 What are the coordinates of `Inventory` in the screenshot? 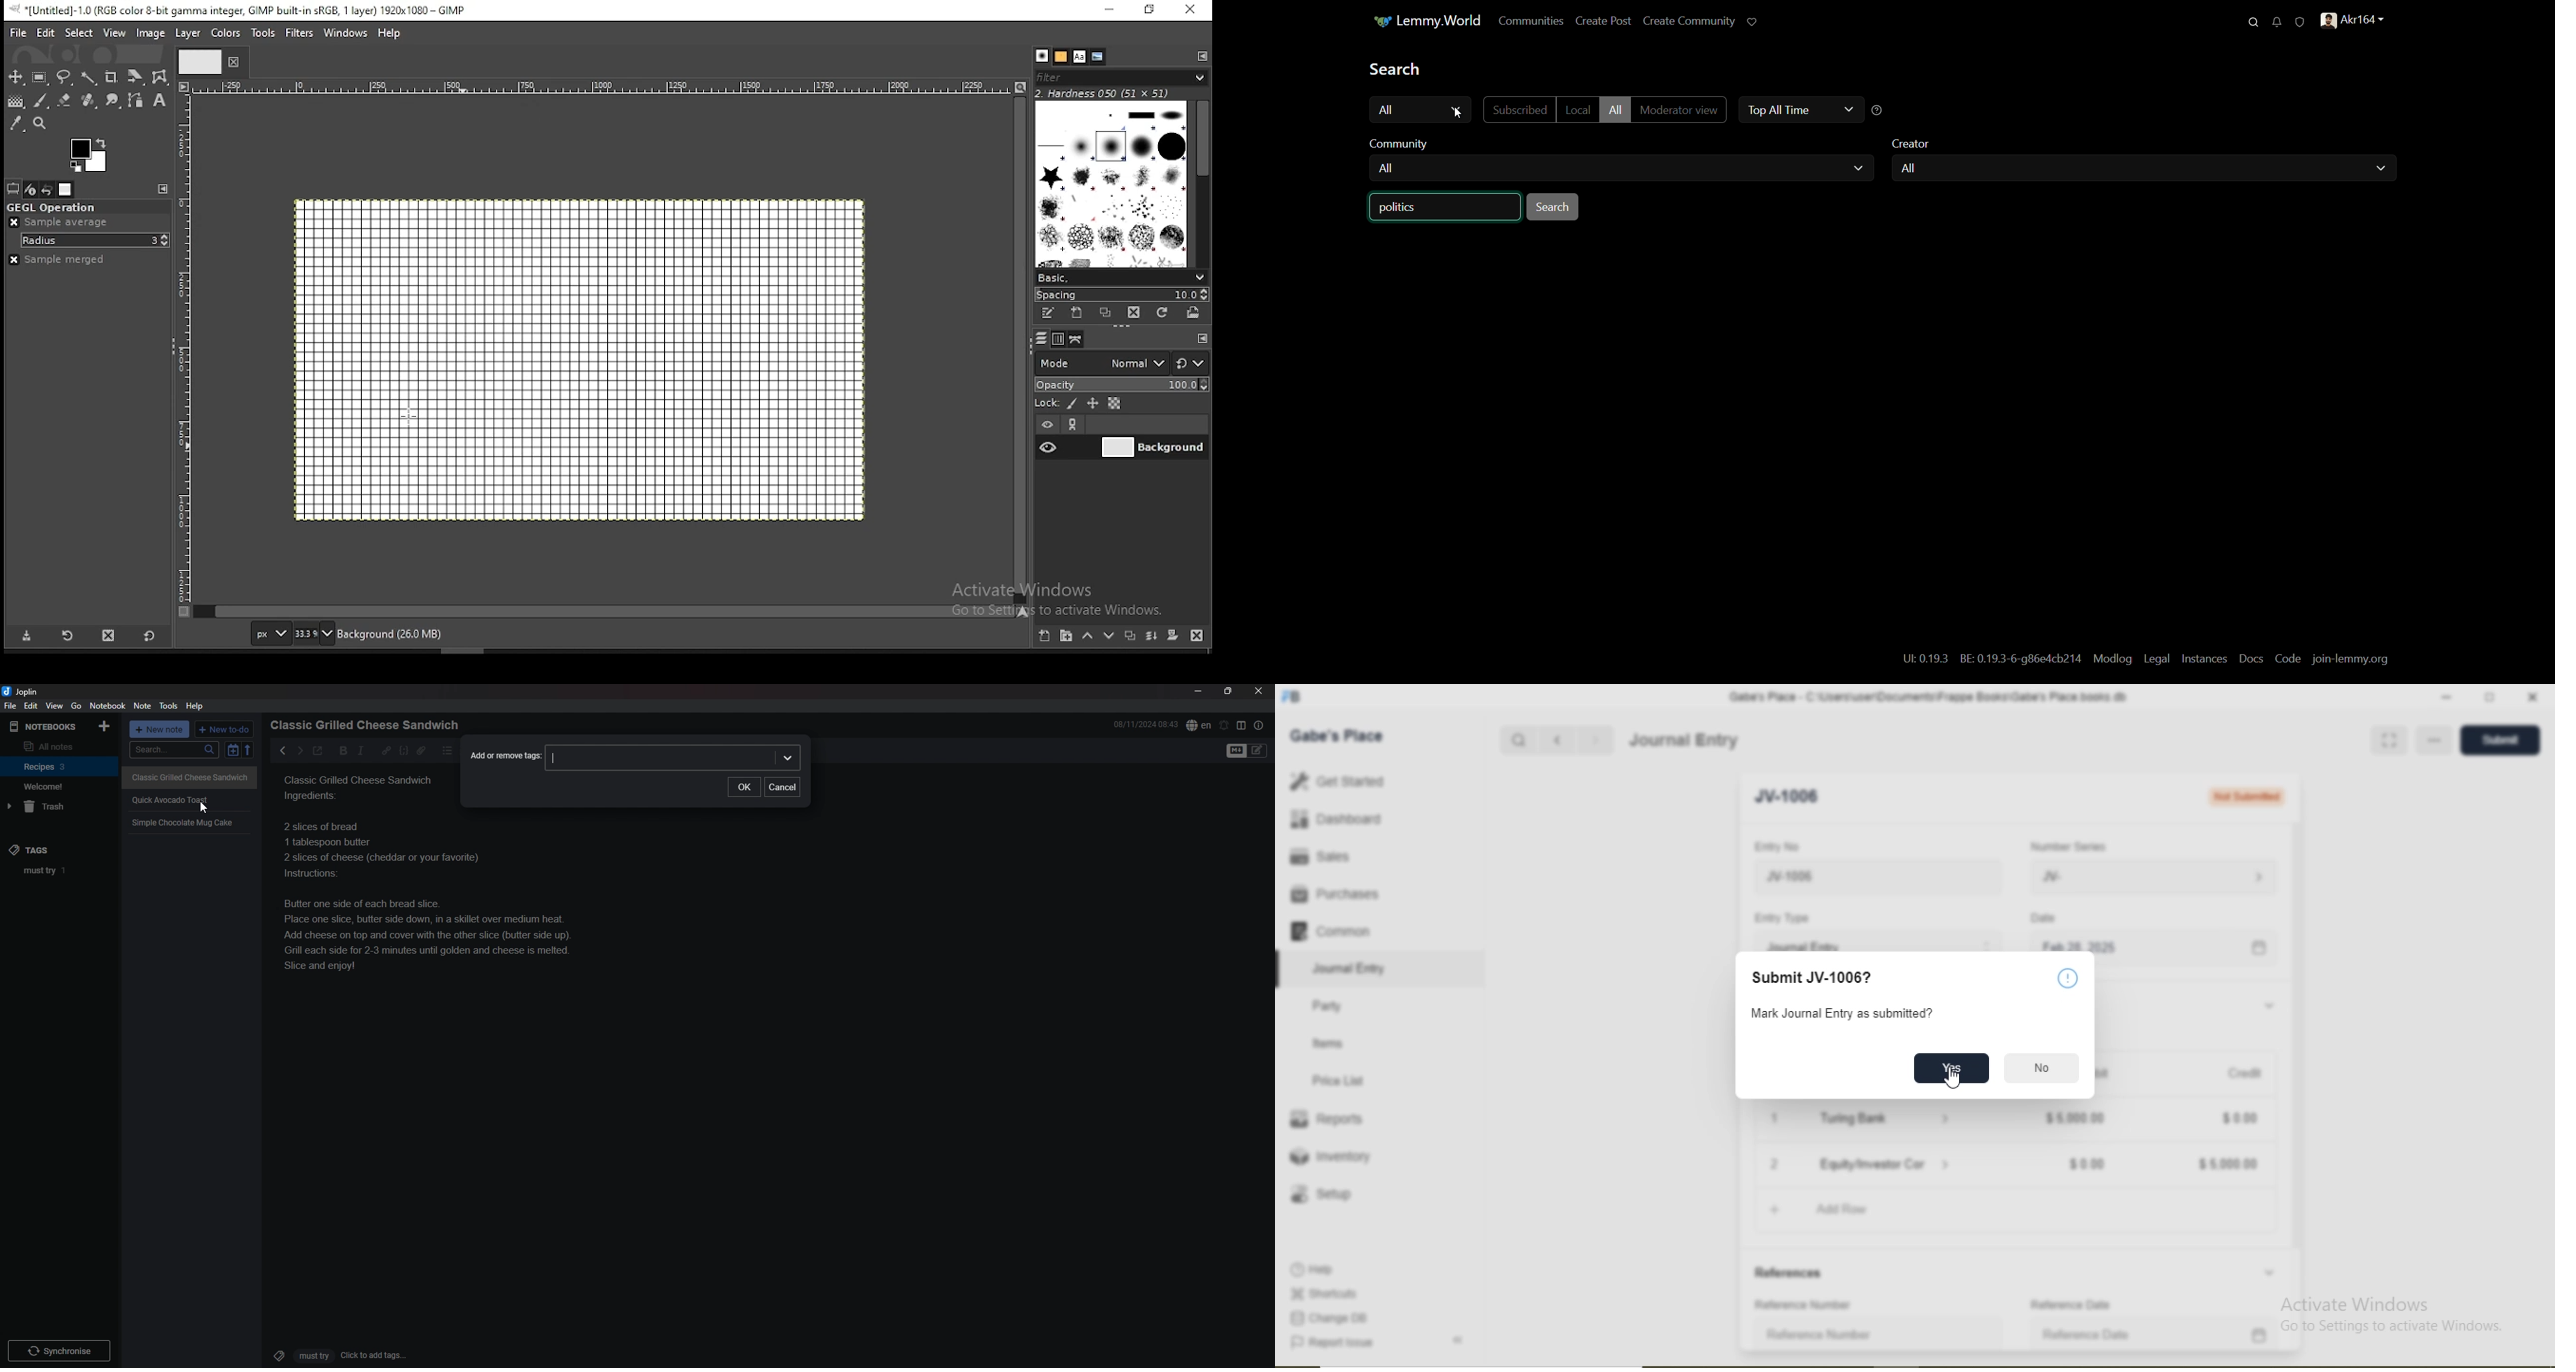 It's located at (1331, 1156).